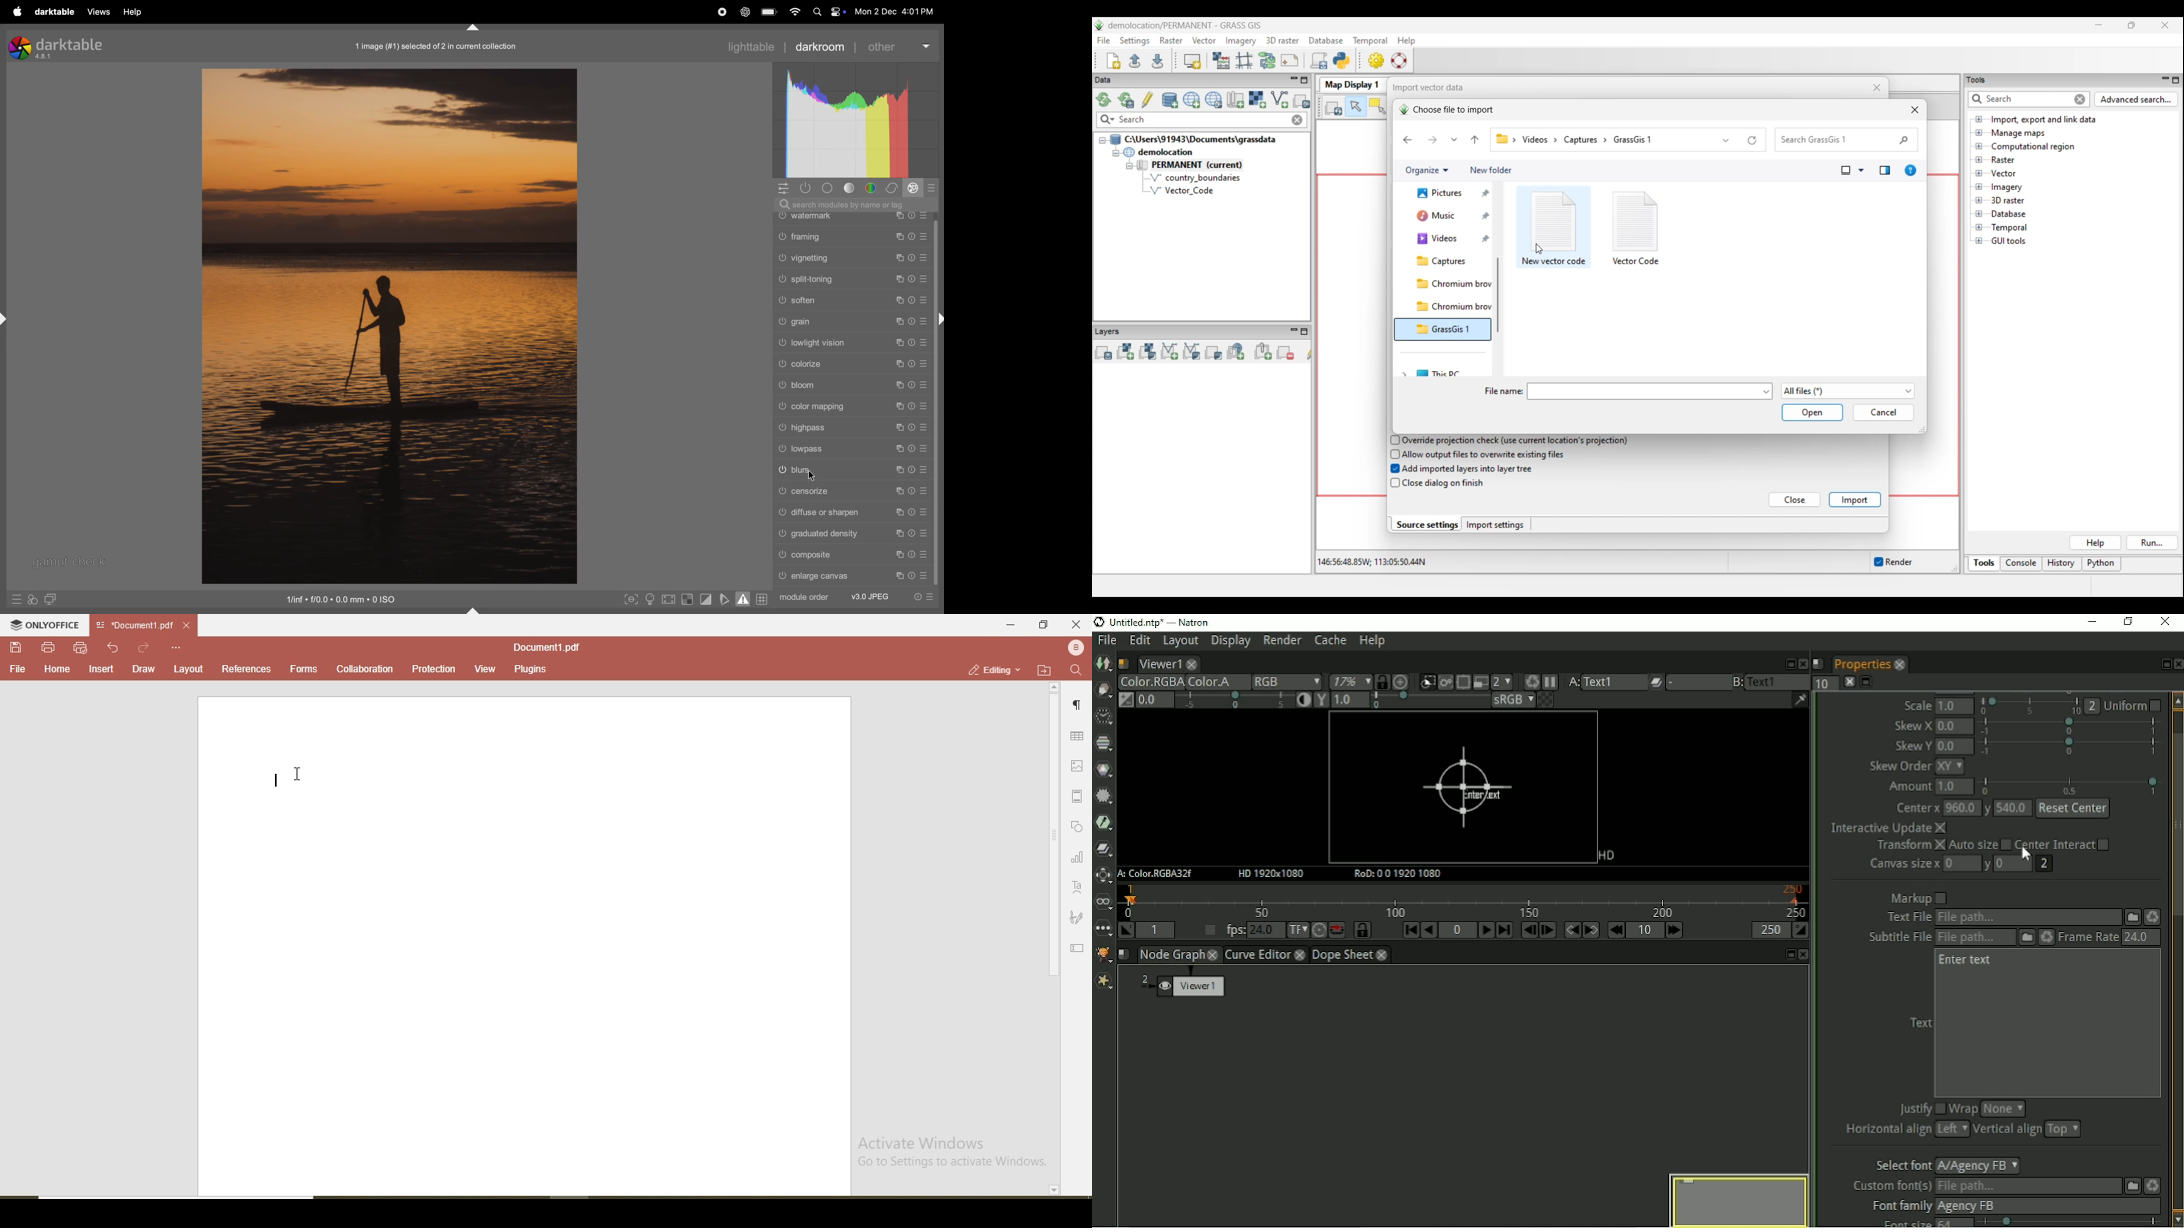  What do you see at coordinates (1078, 827) in the screenshot?
I see `shapes` at bounding box center [1078, 827].